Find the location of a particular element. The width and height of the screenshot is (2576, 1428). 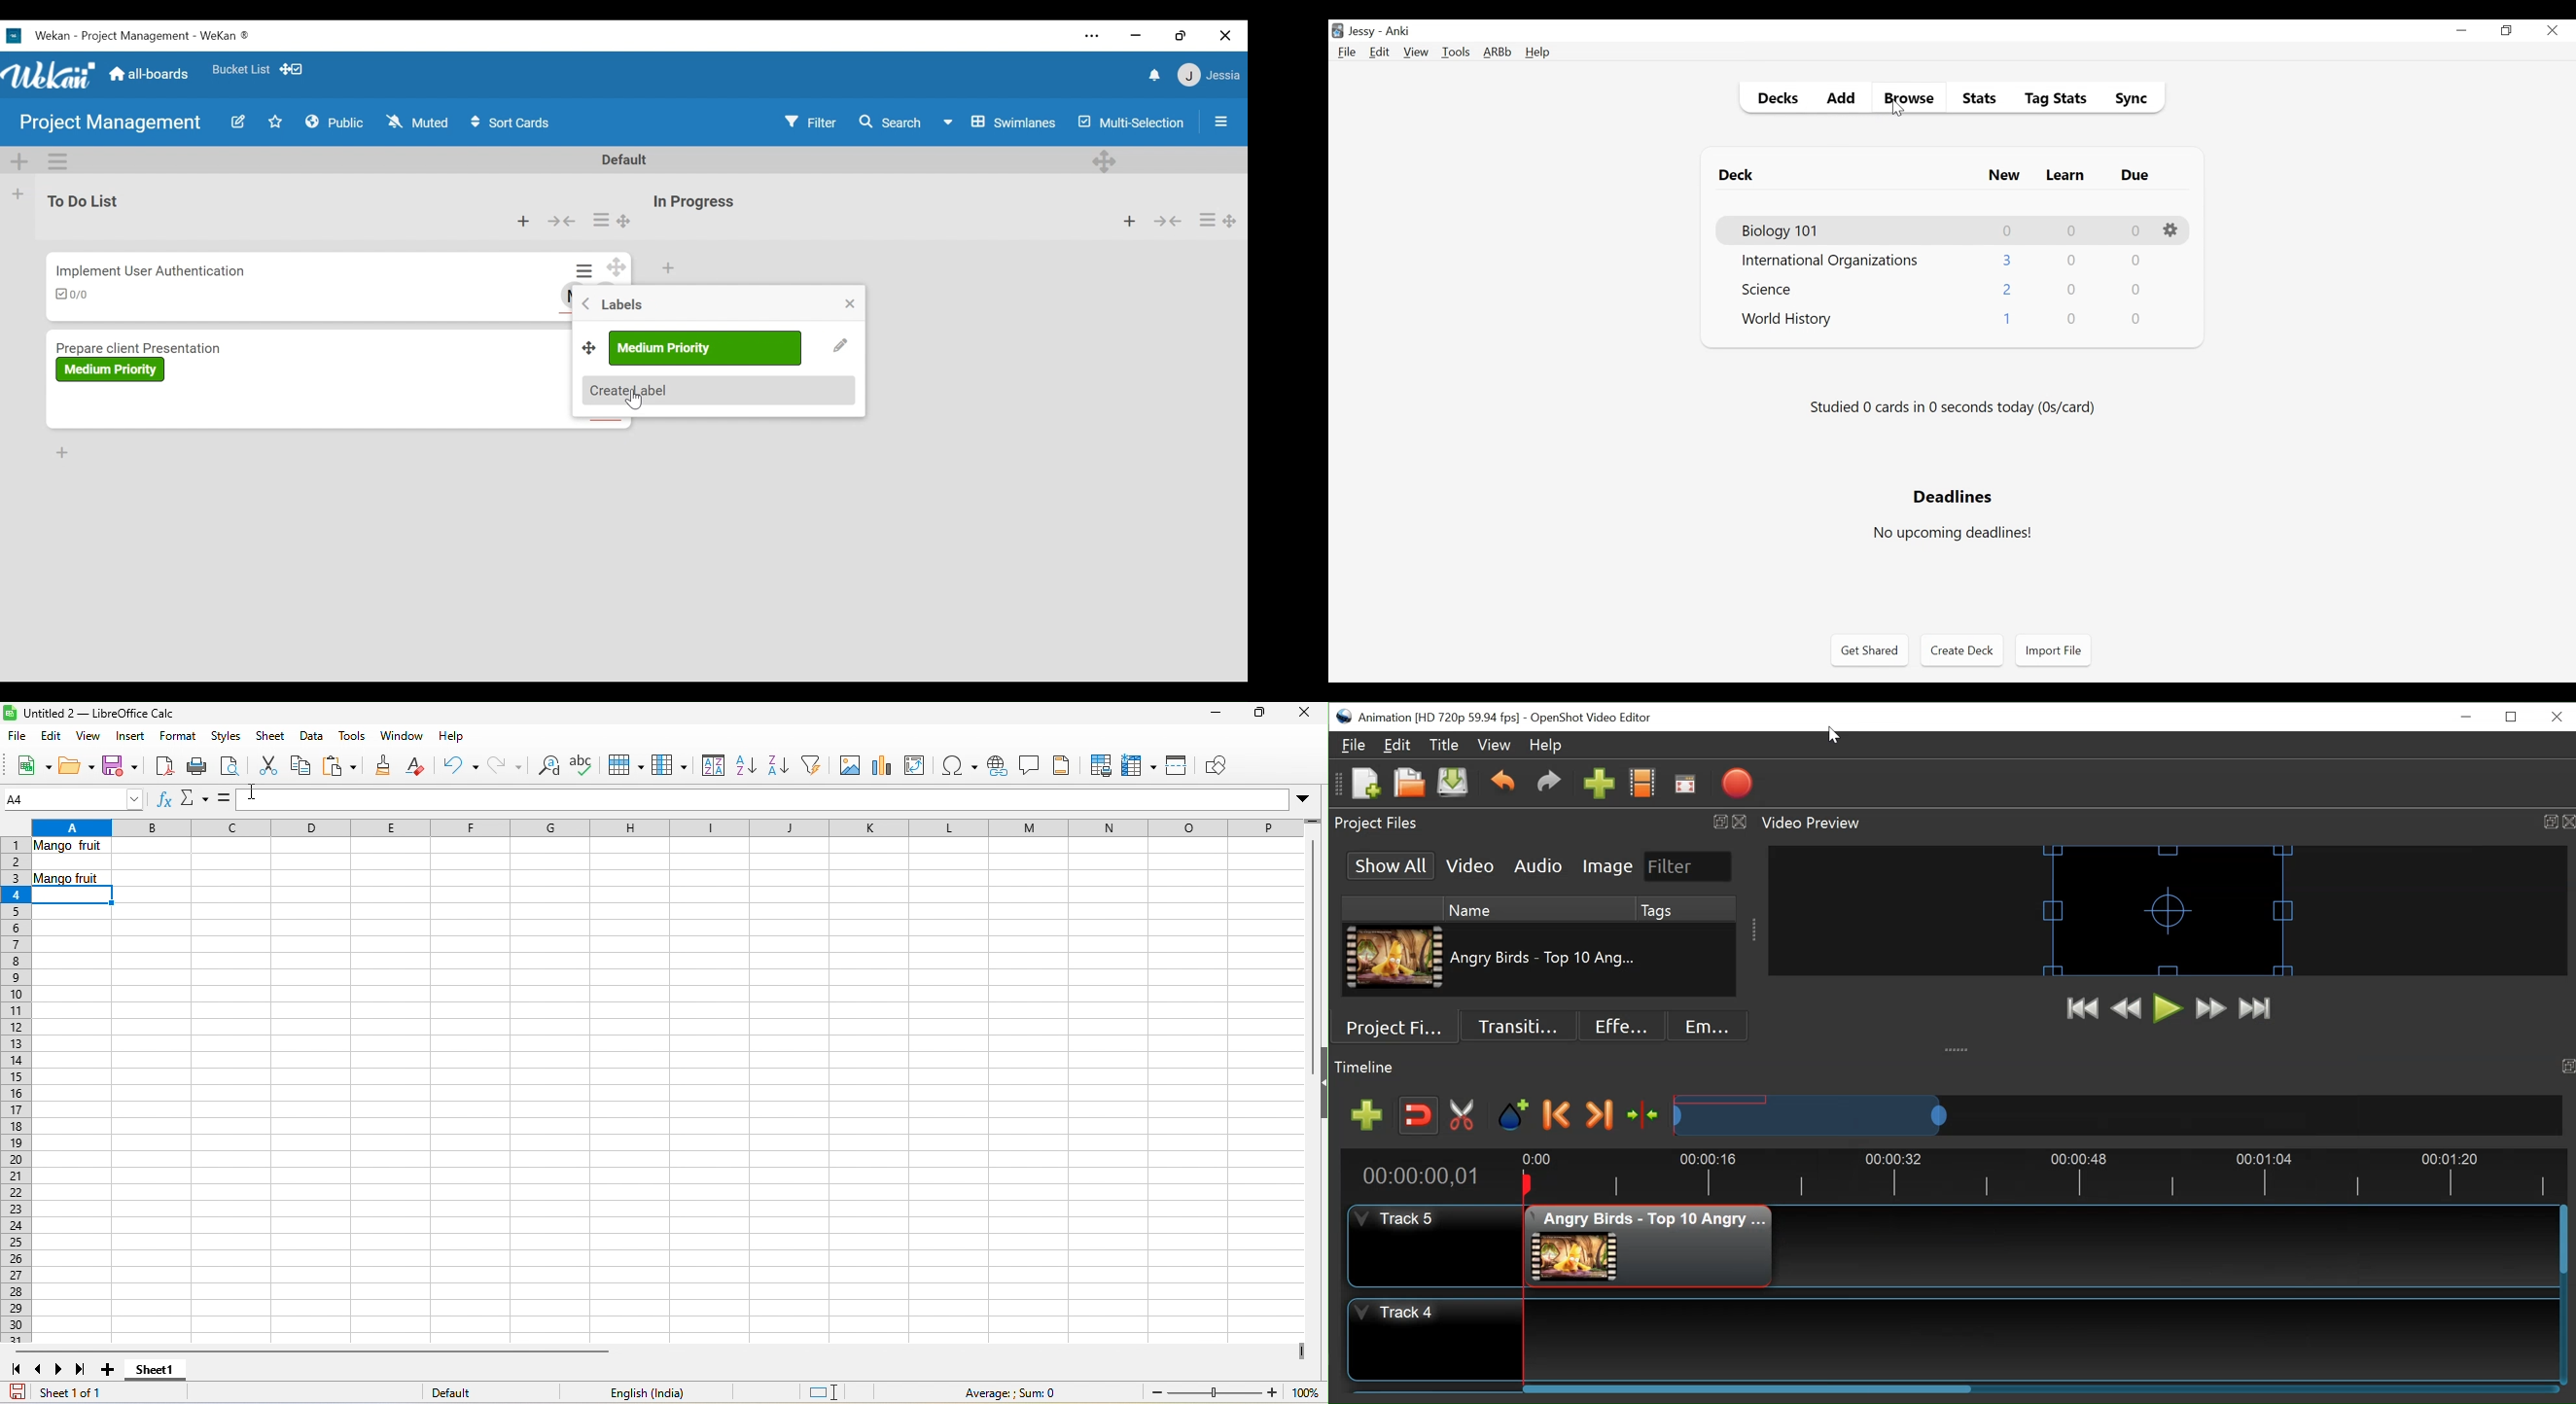

New Card Count is located at coordinates (2008, 260).